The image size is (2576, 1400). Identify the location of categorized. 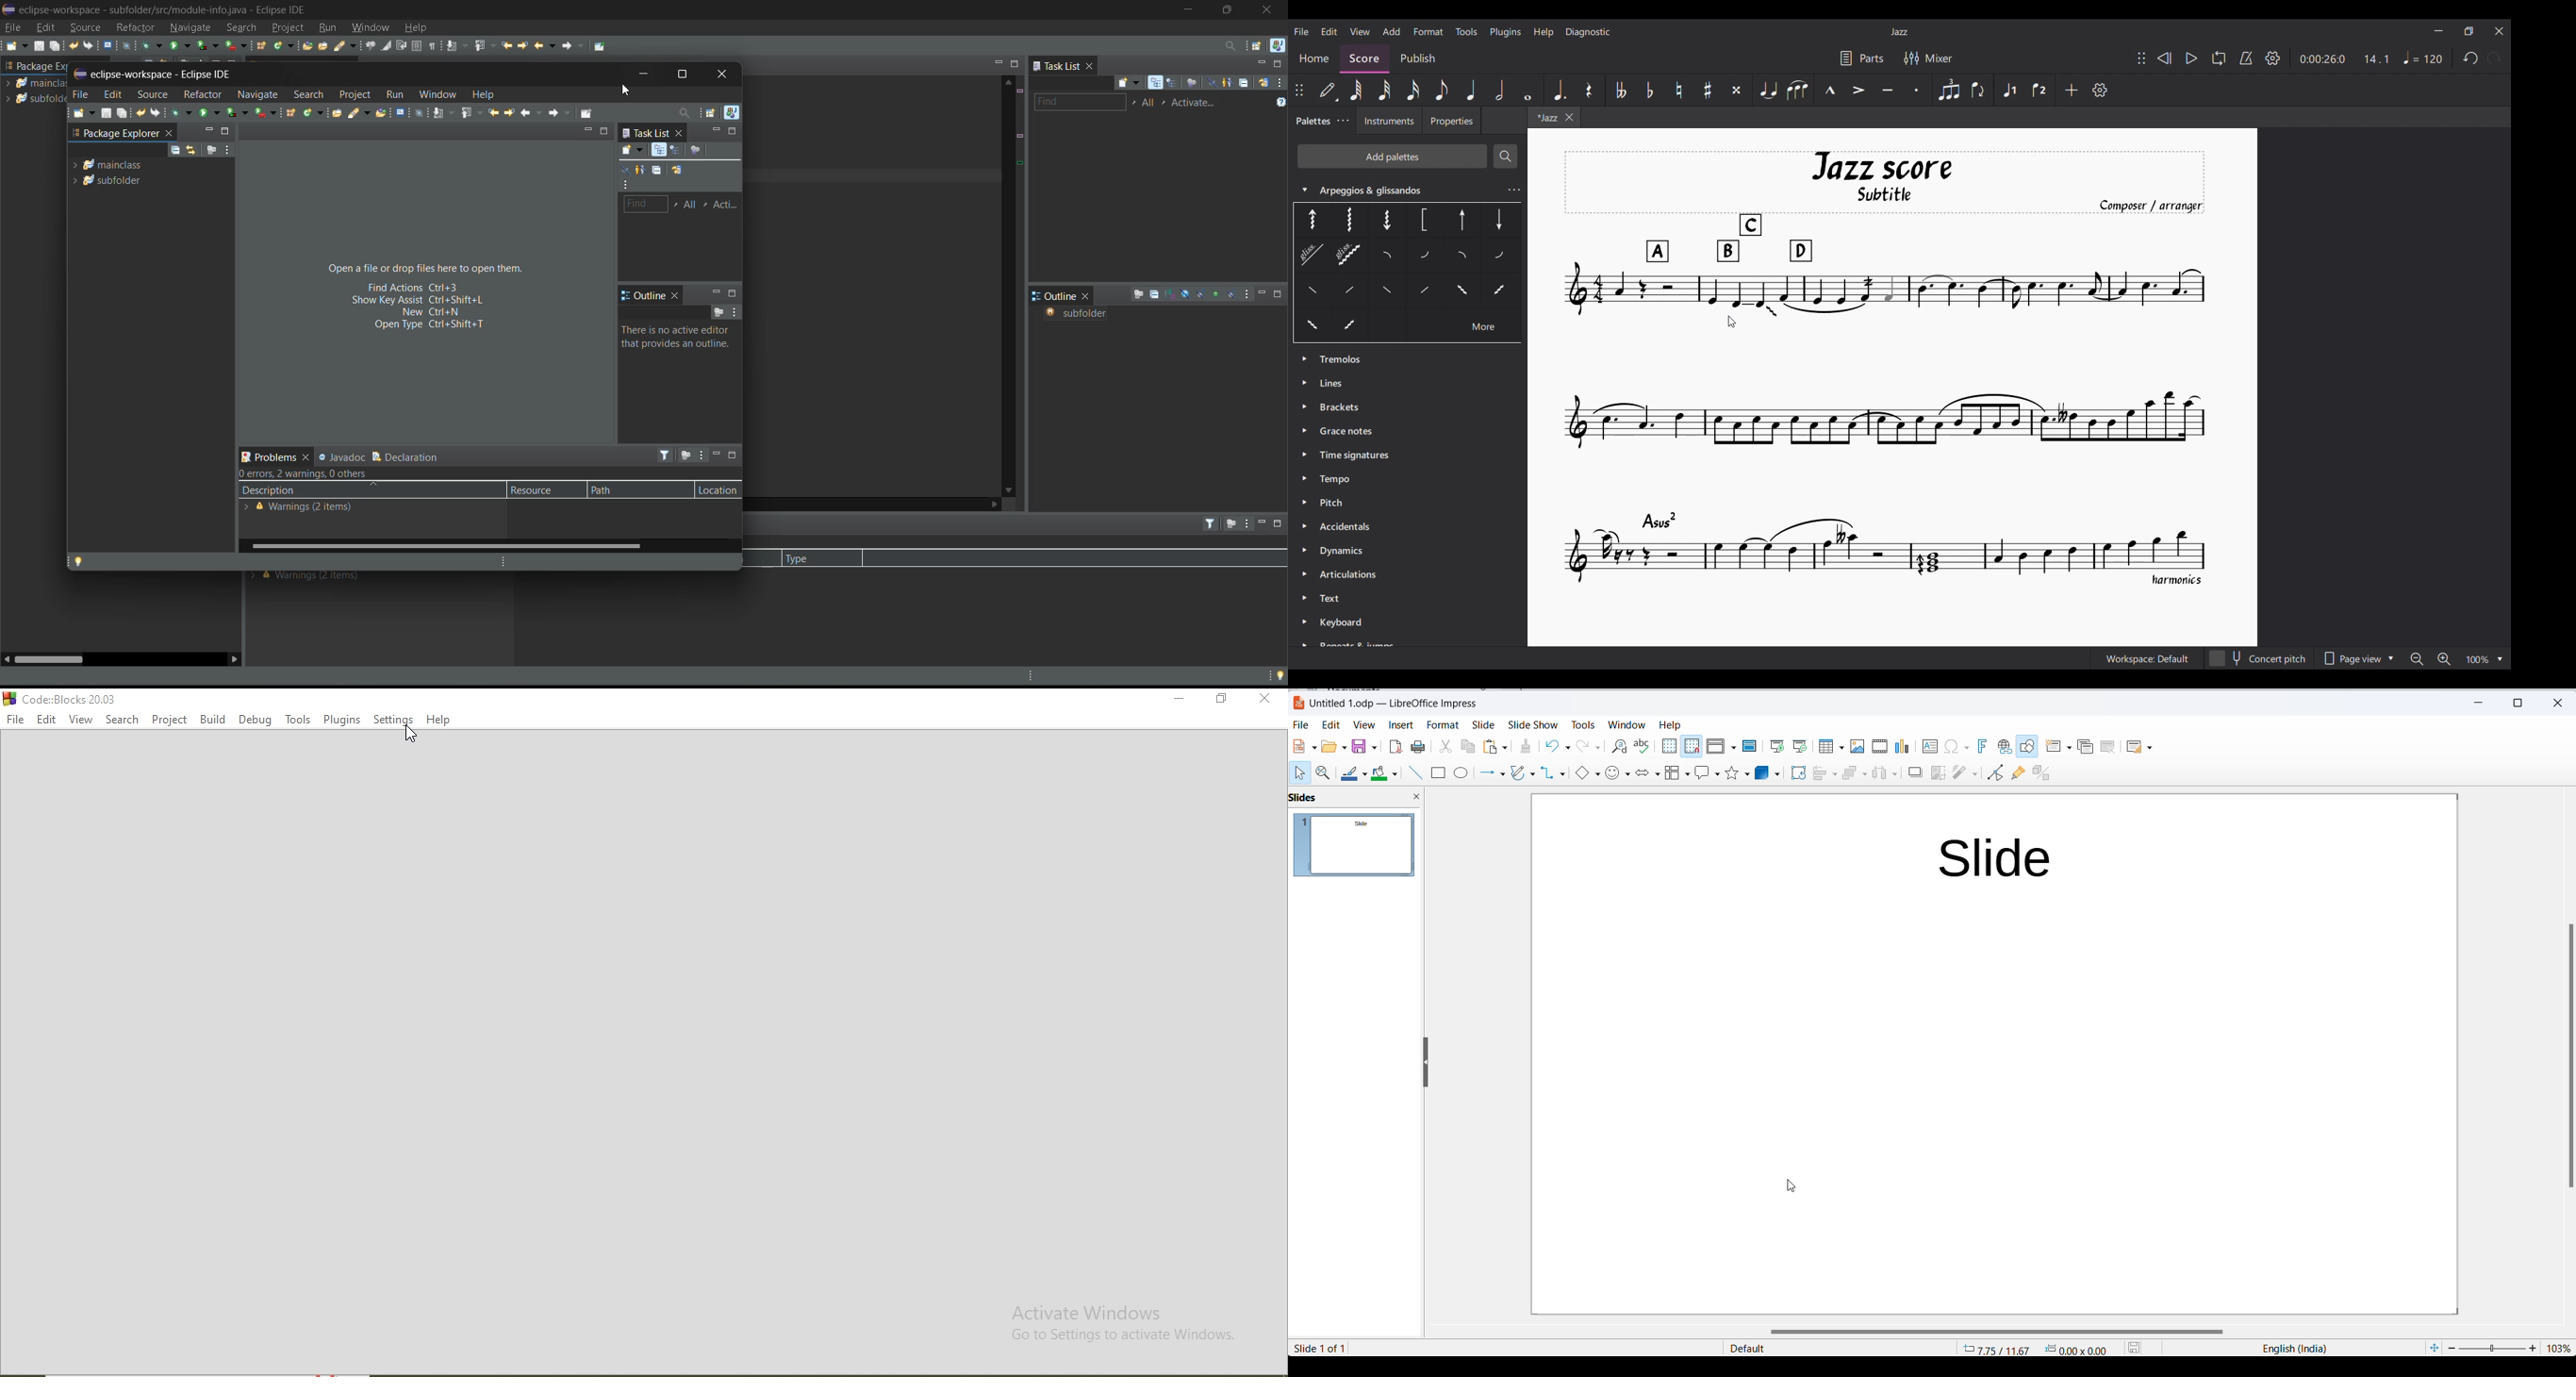
(1157, 83).